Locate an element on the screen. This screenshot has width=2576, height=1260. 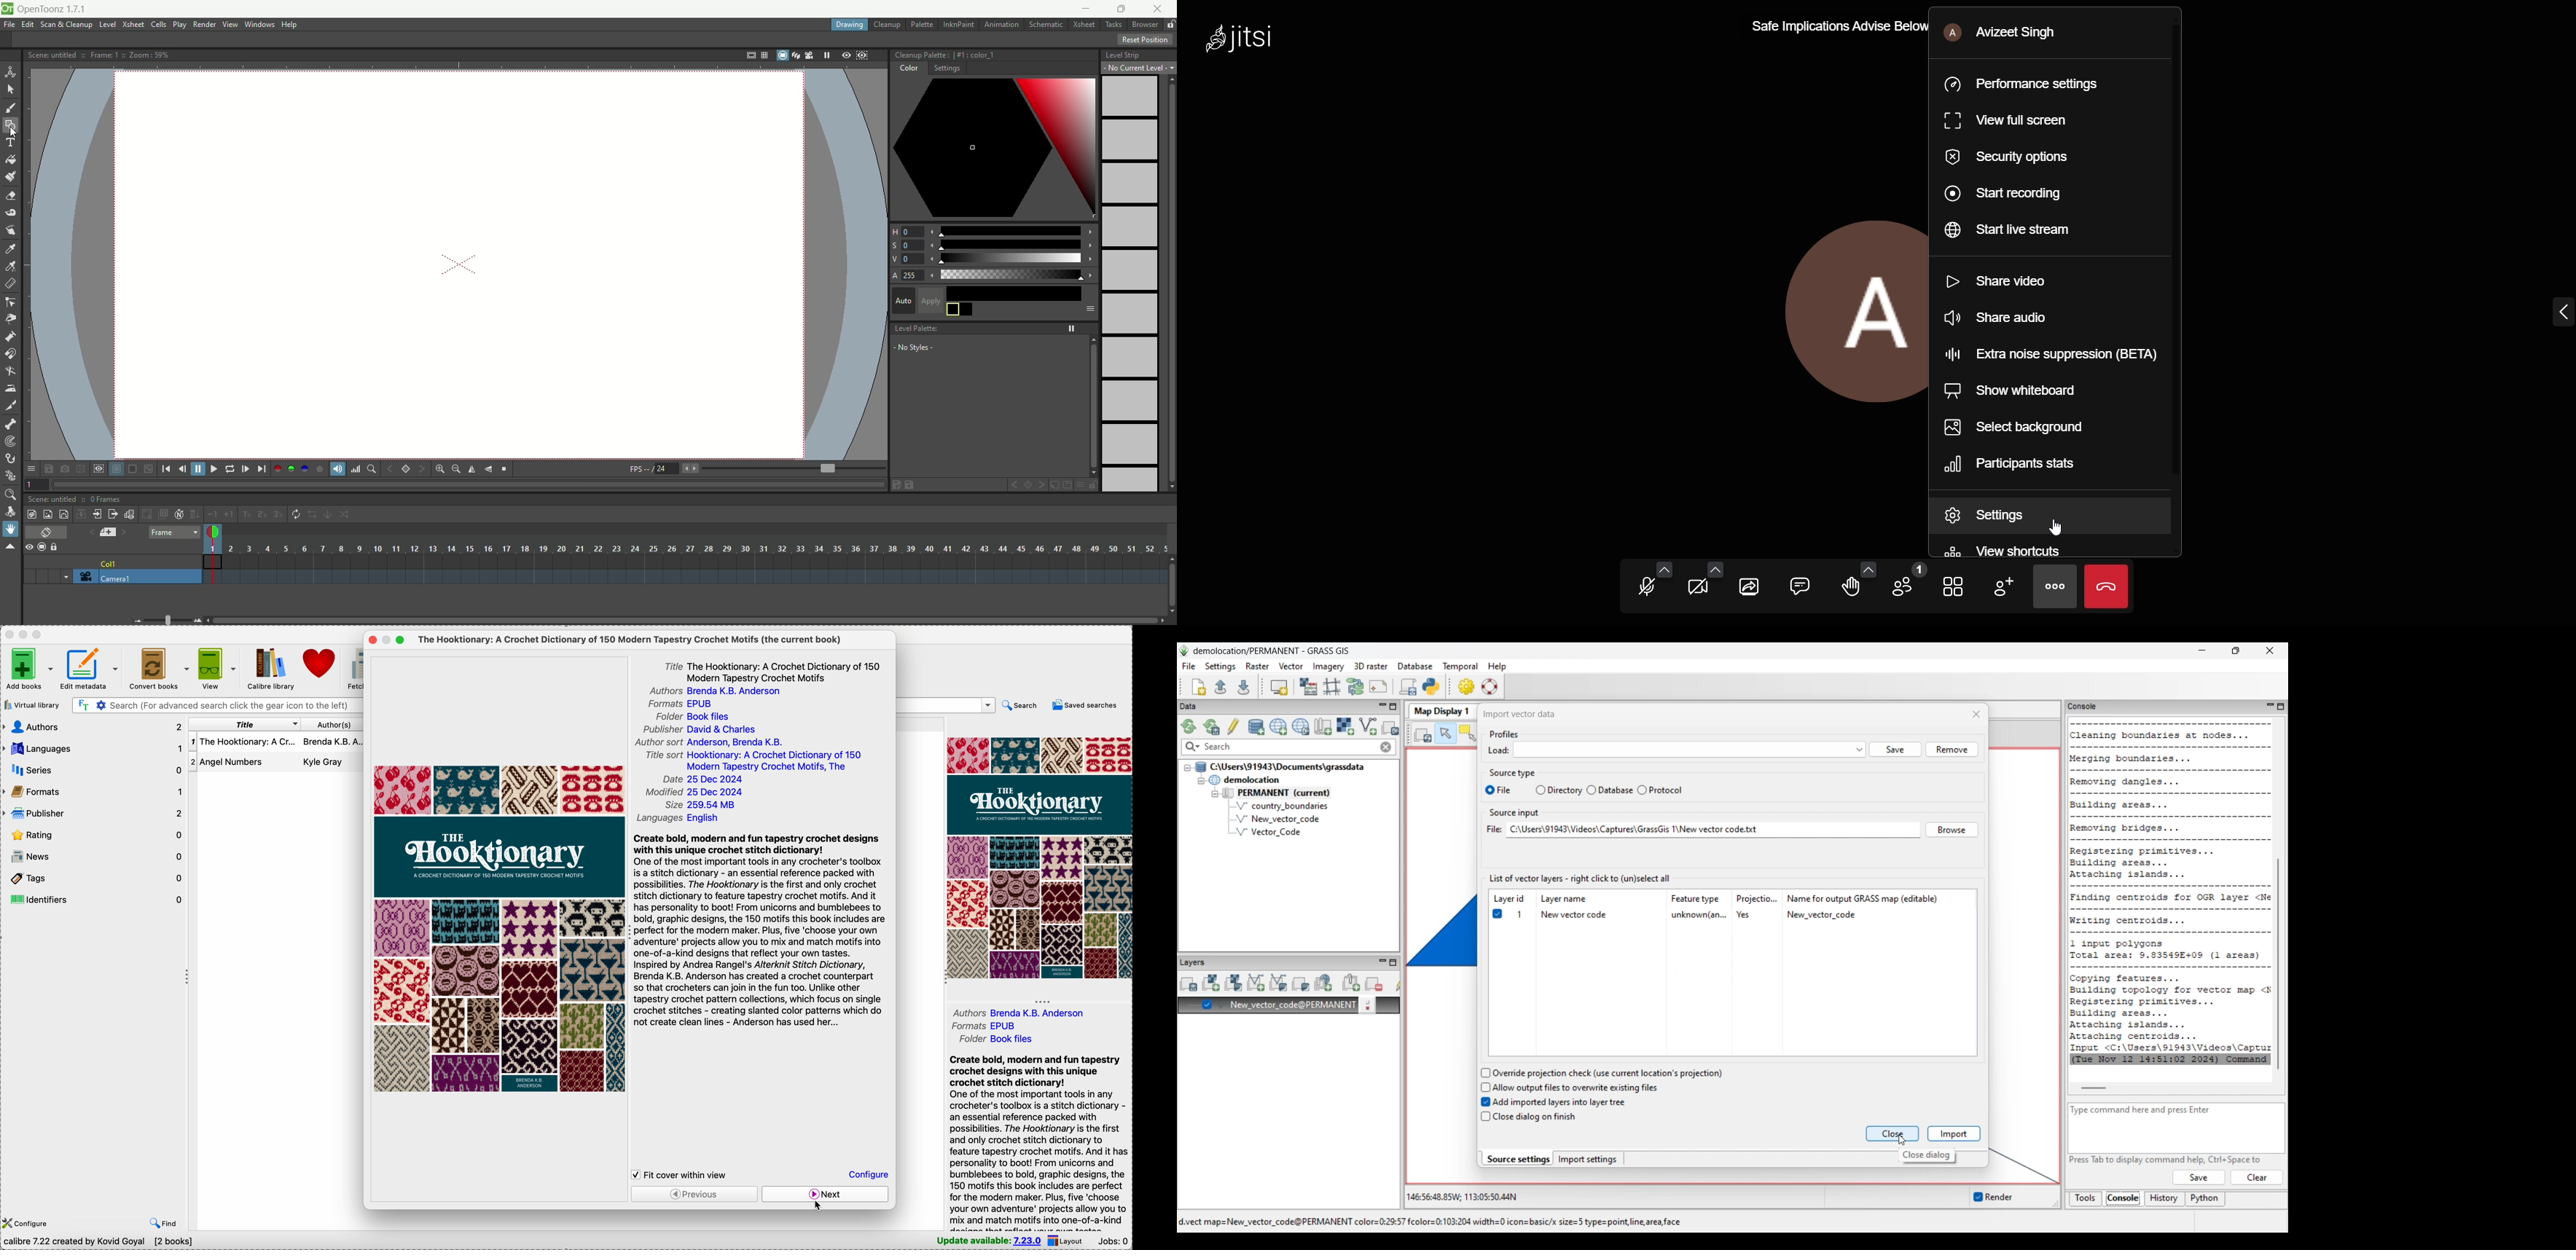
share video is located at coordinates (2021, 283).